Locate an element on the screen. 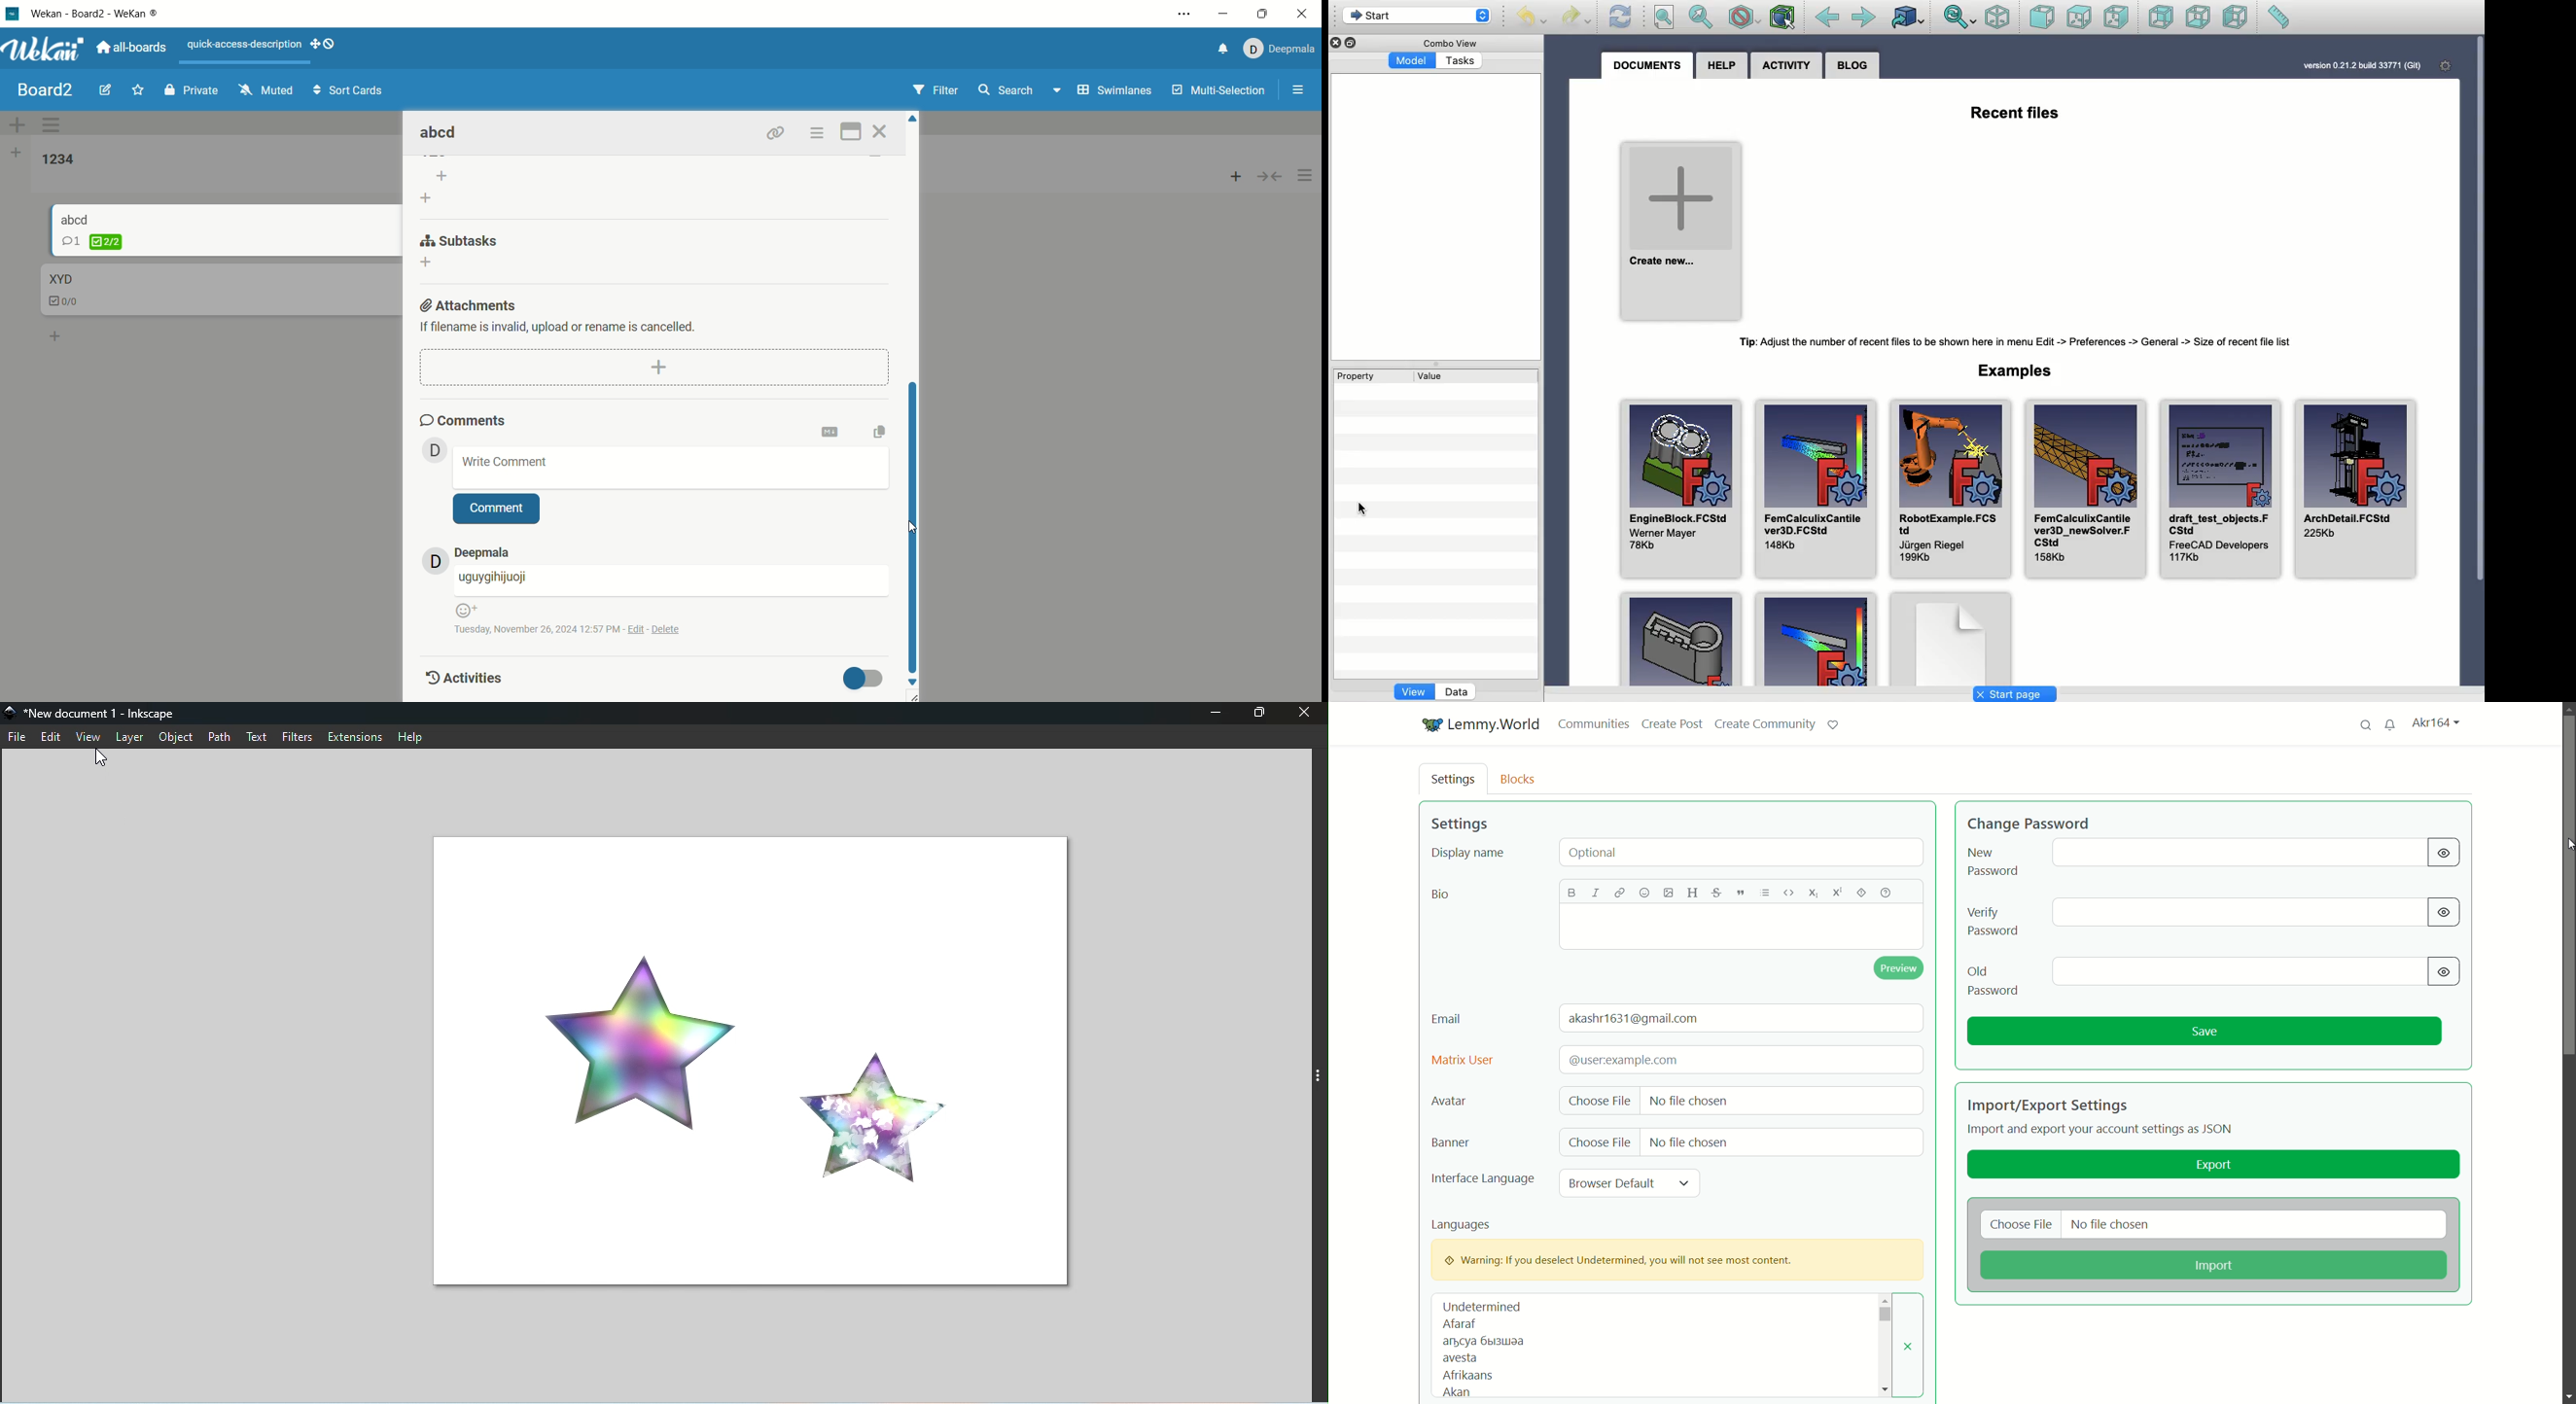 The height and width of the screenshot is (1428, 2576). board title is located at coordinates (47, 90).